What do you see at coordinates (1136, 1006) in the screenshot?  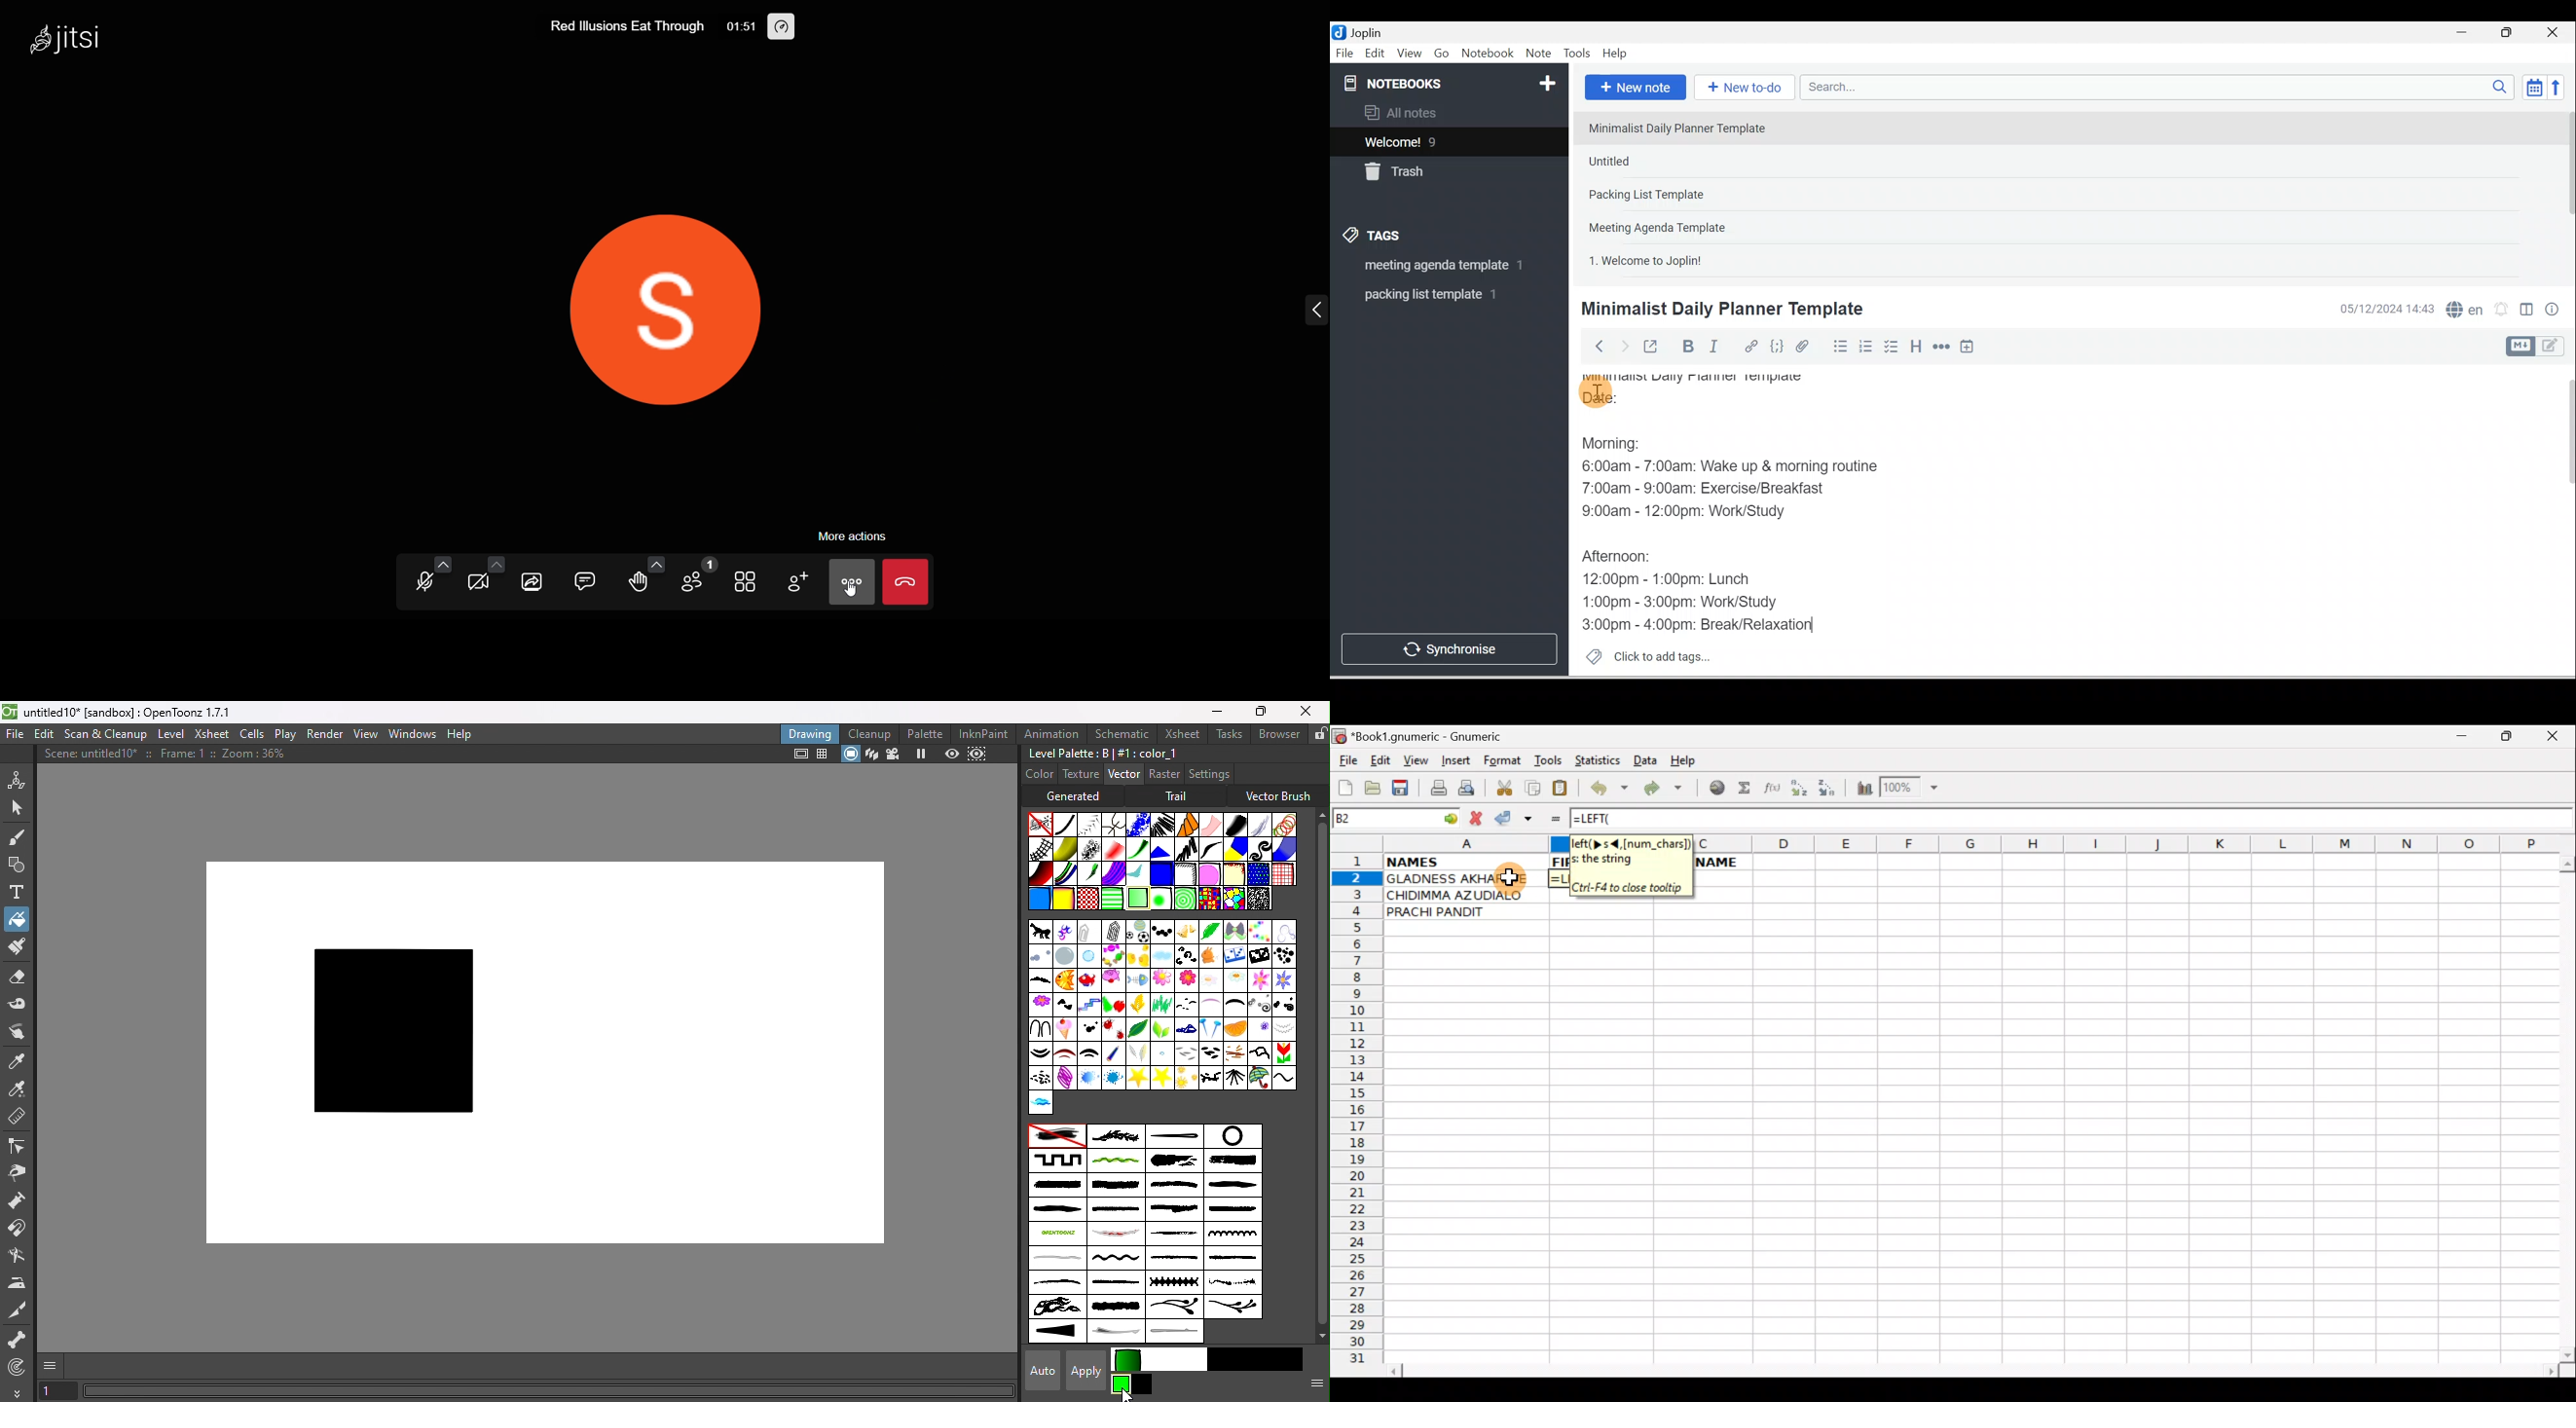 I see `` at bounding box center [1136, 1006].